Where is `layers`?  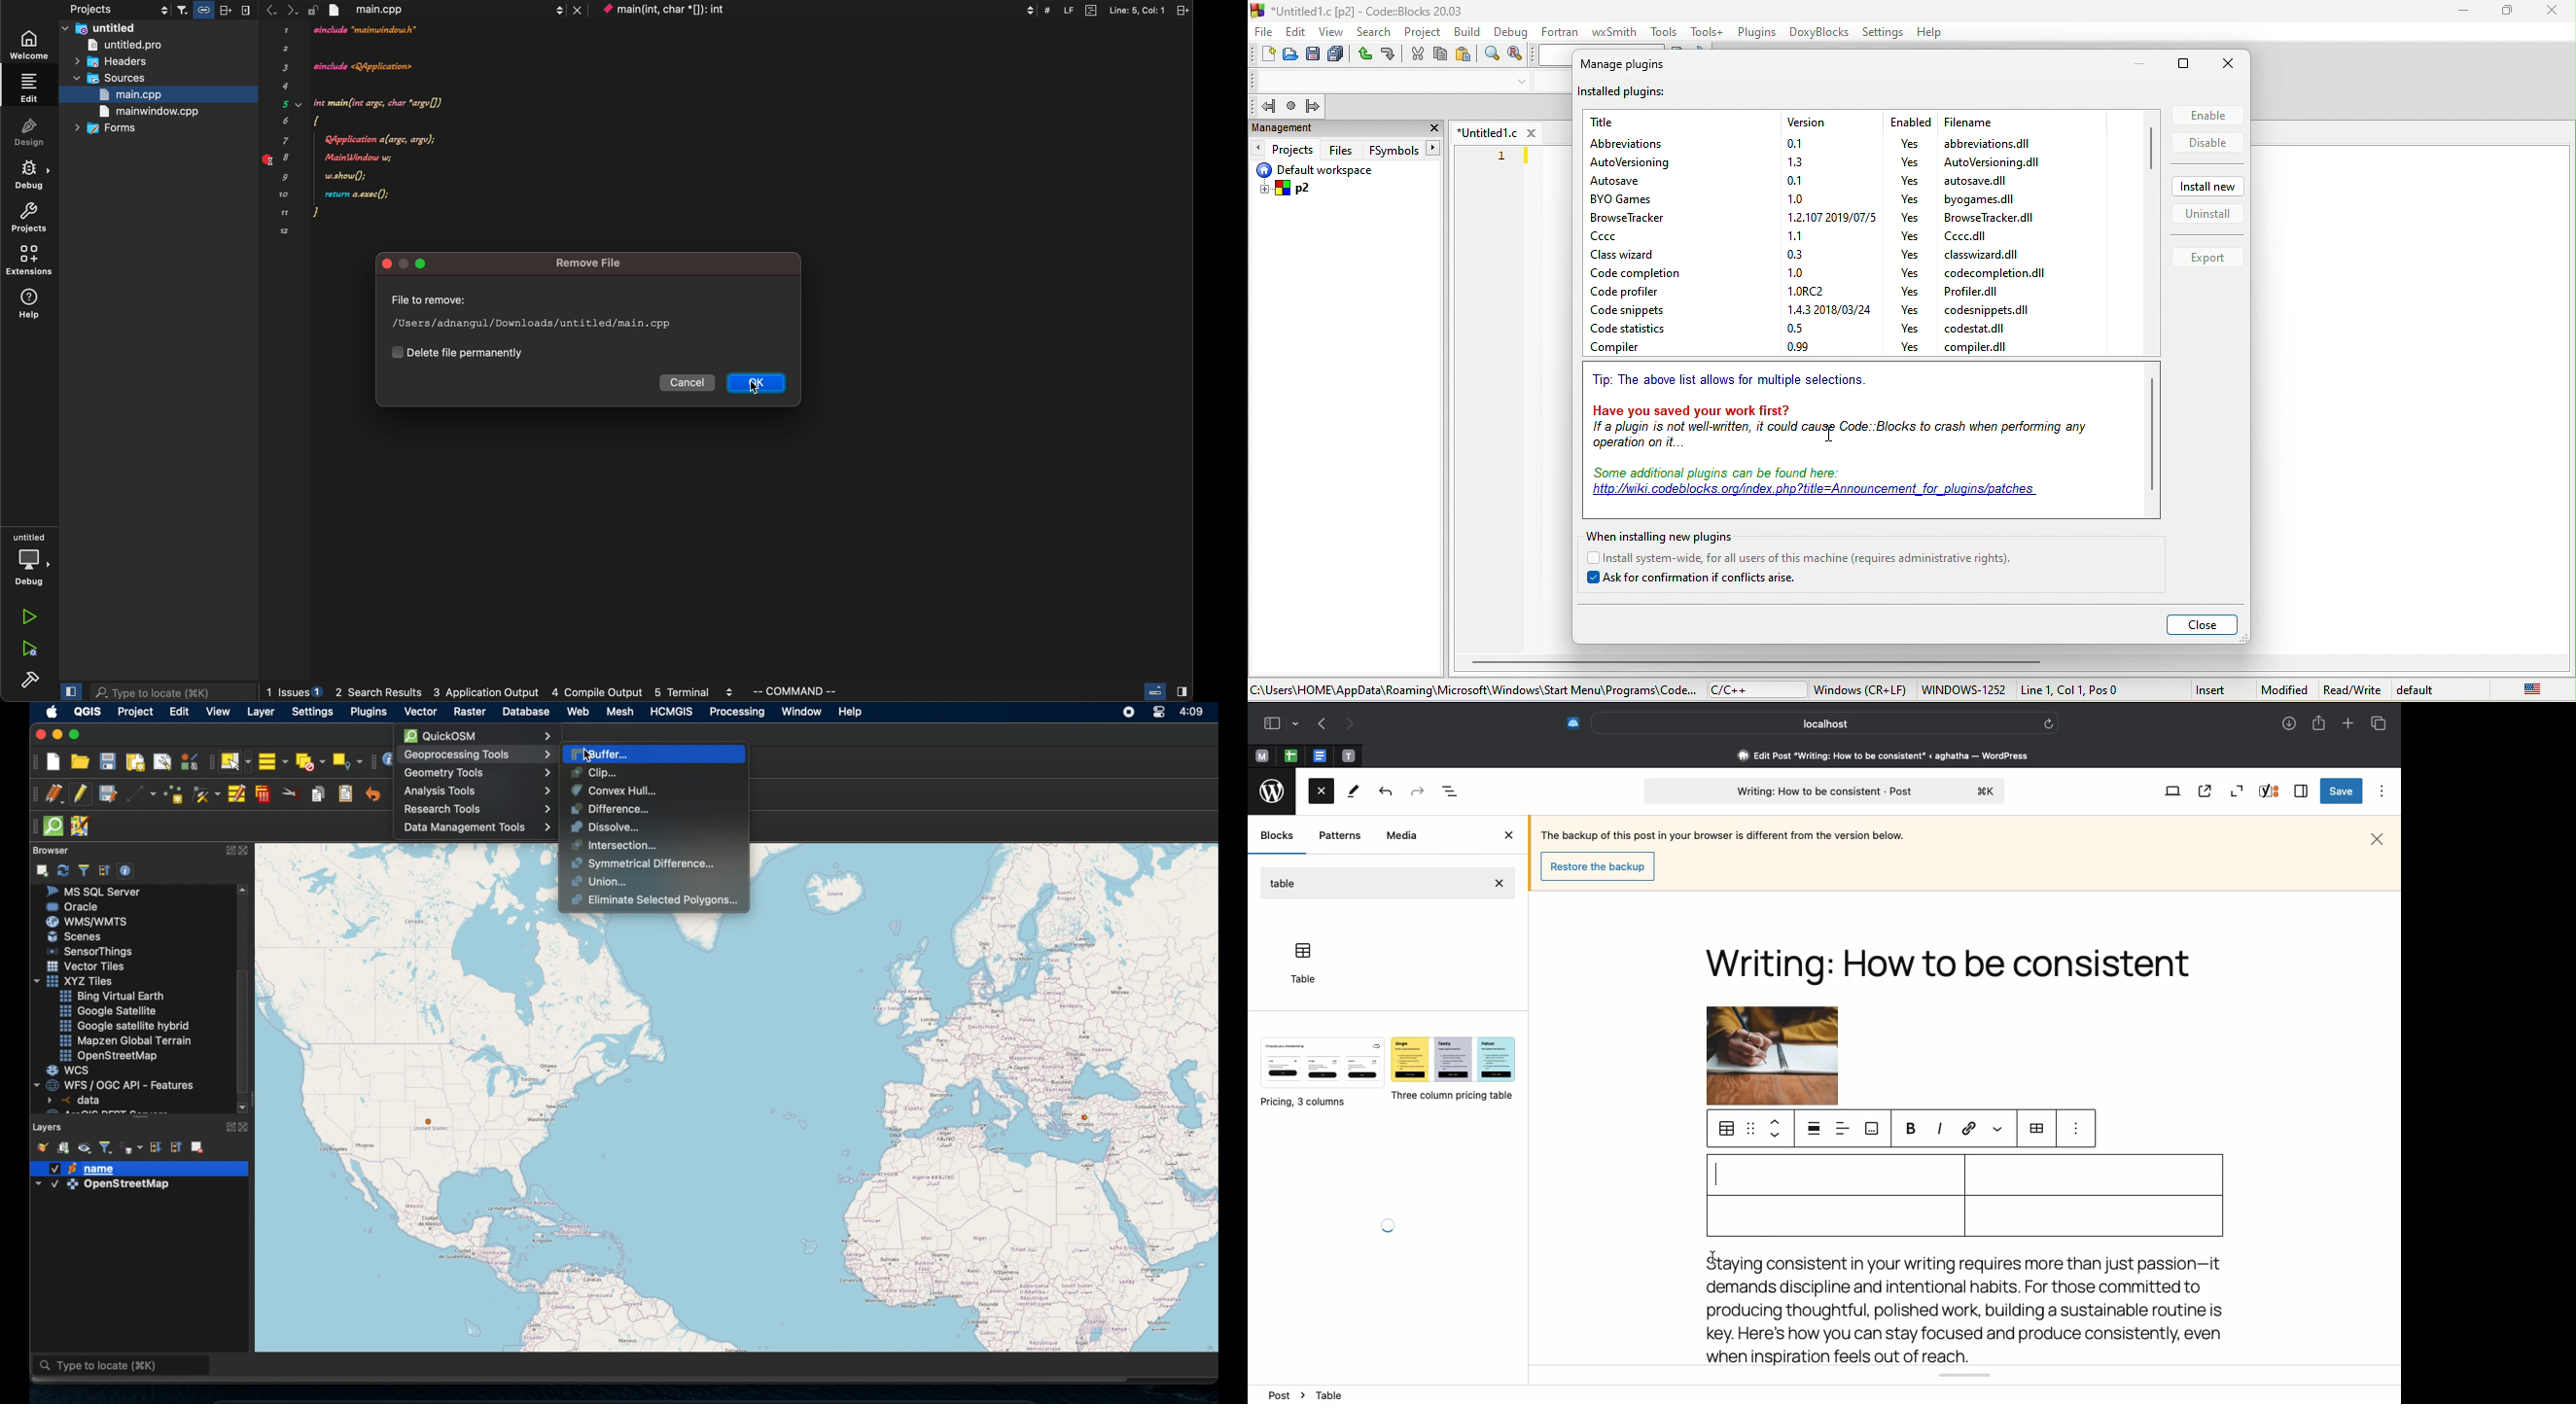 layers is located at coordinates (48, 1126).